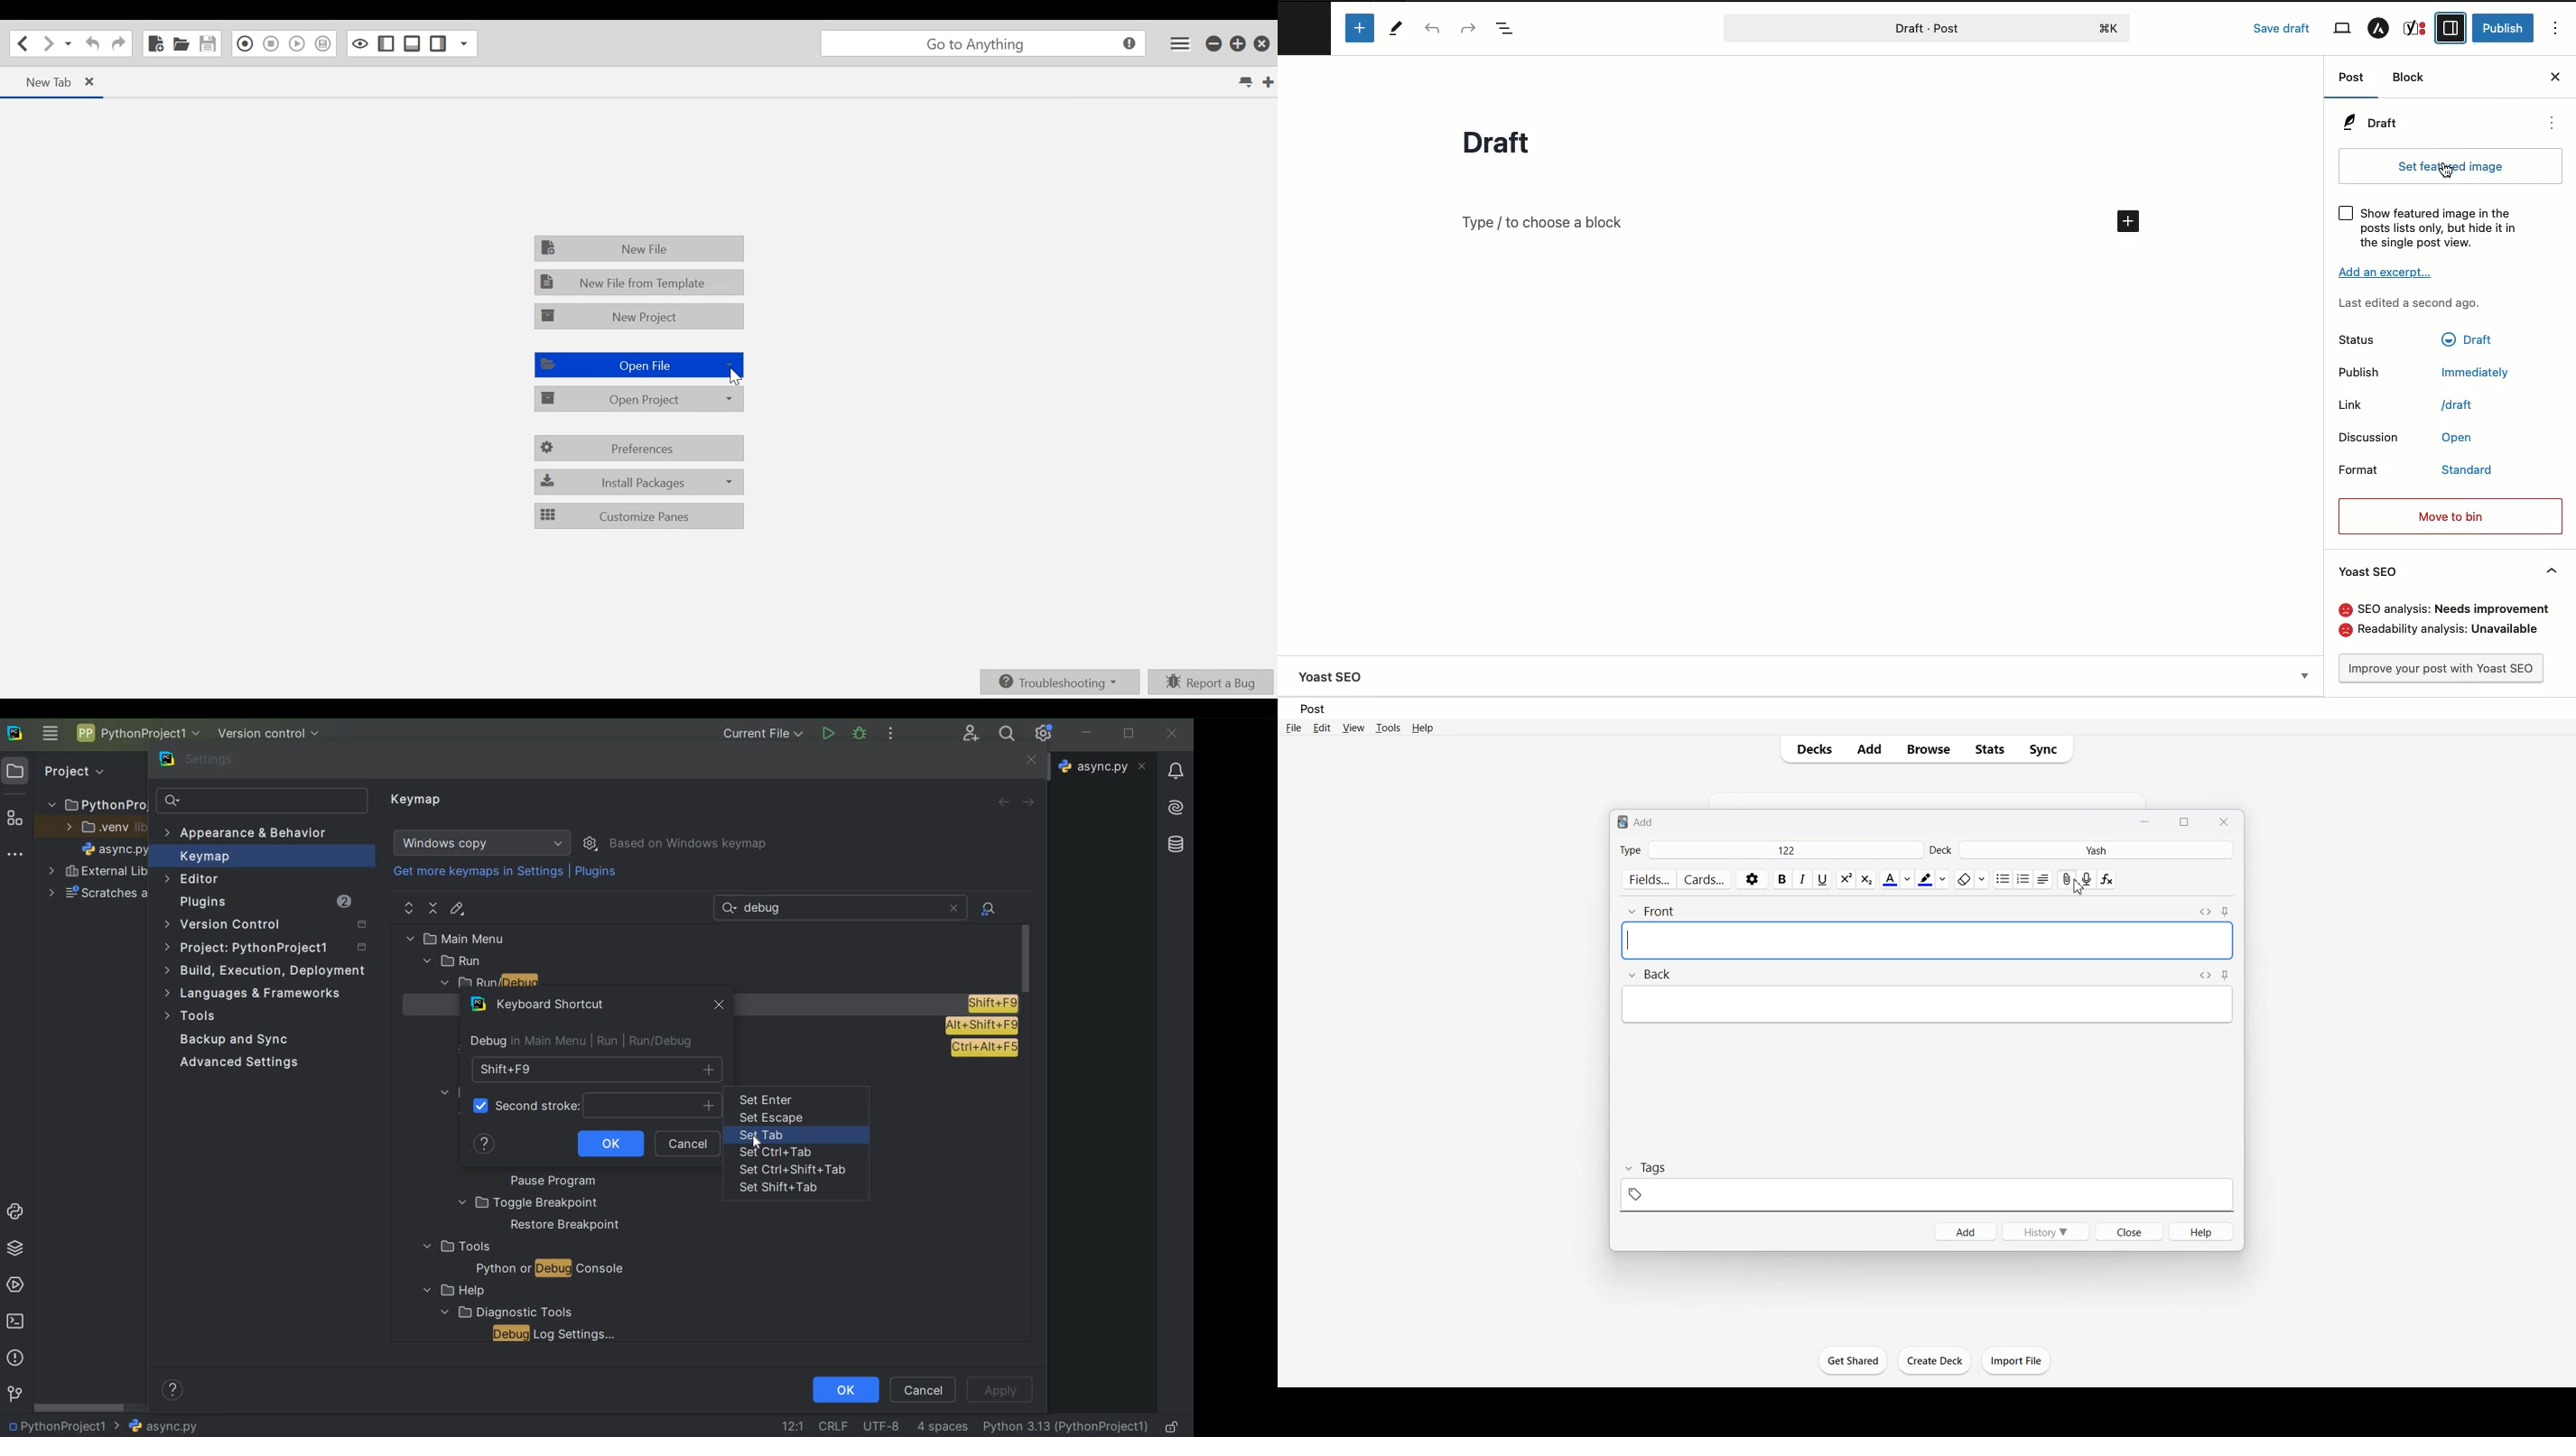 The height and width of the screenshot is (1456, 2576). Describe the element at coordinates (2205, 912) in the screenshot. I see `Toggle HTML Editor` at that location.